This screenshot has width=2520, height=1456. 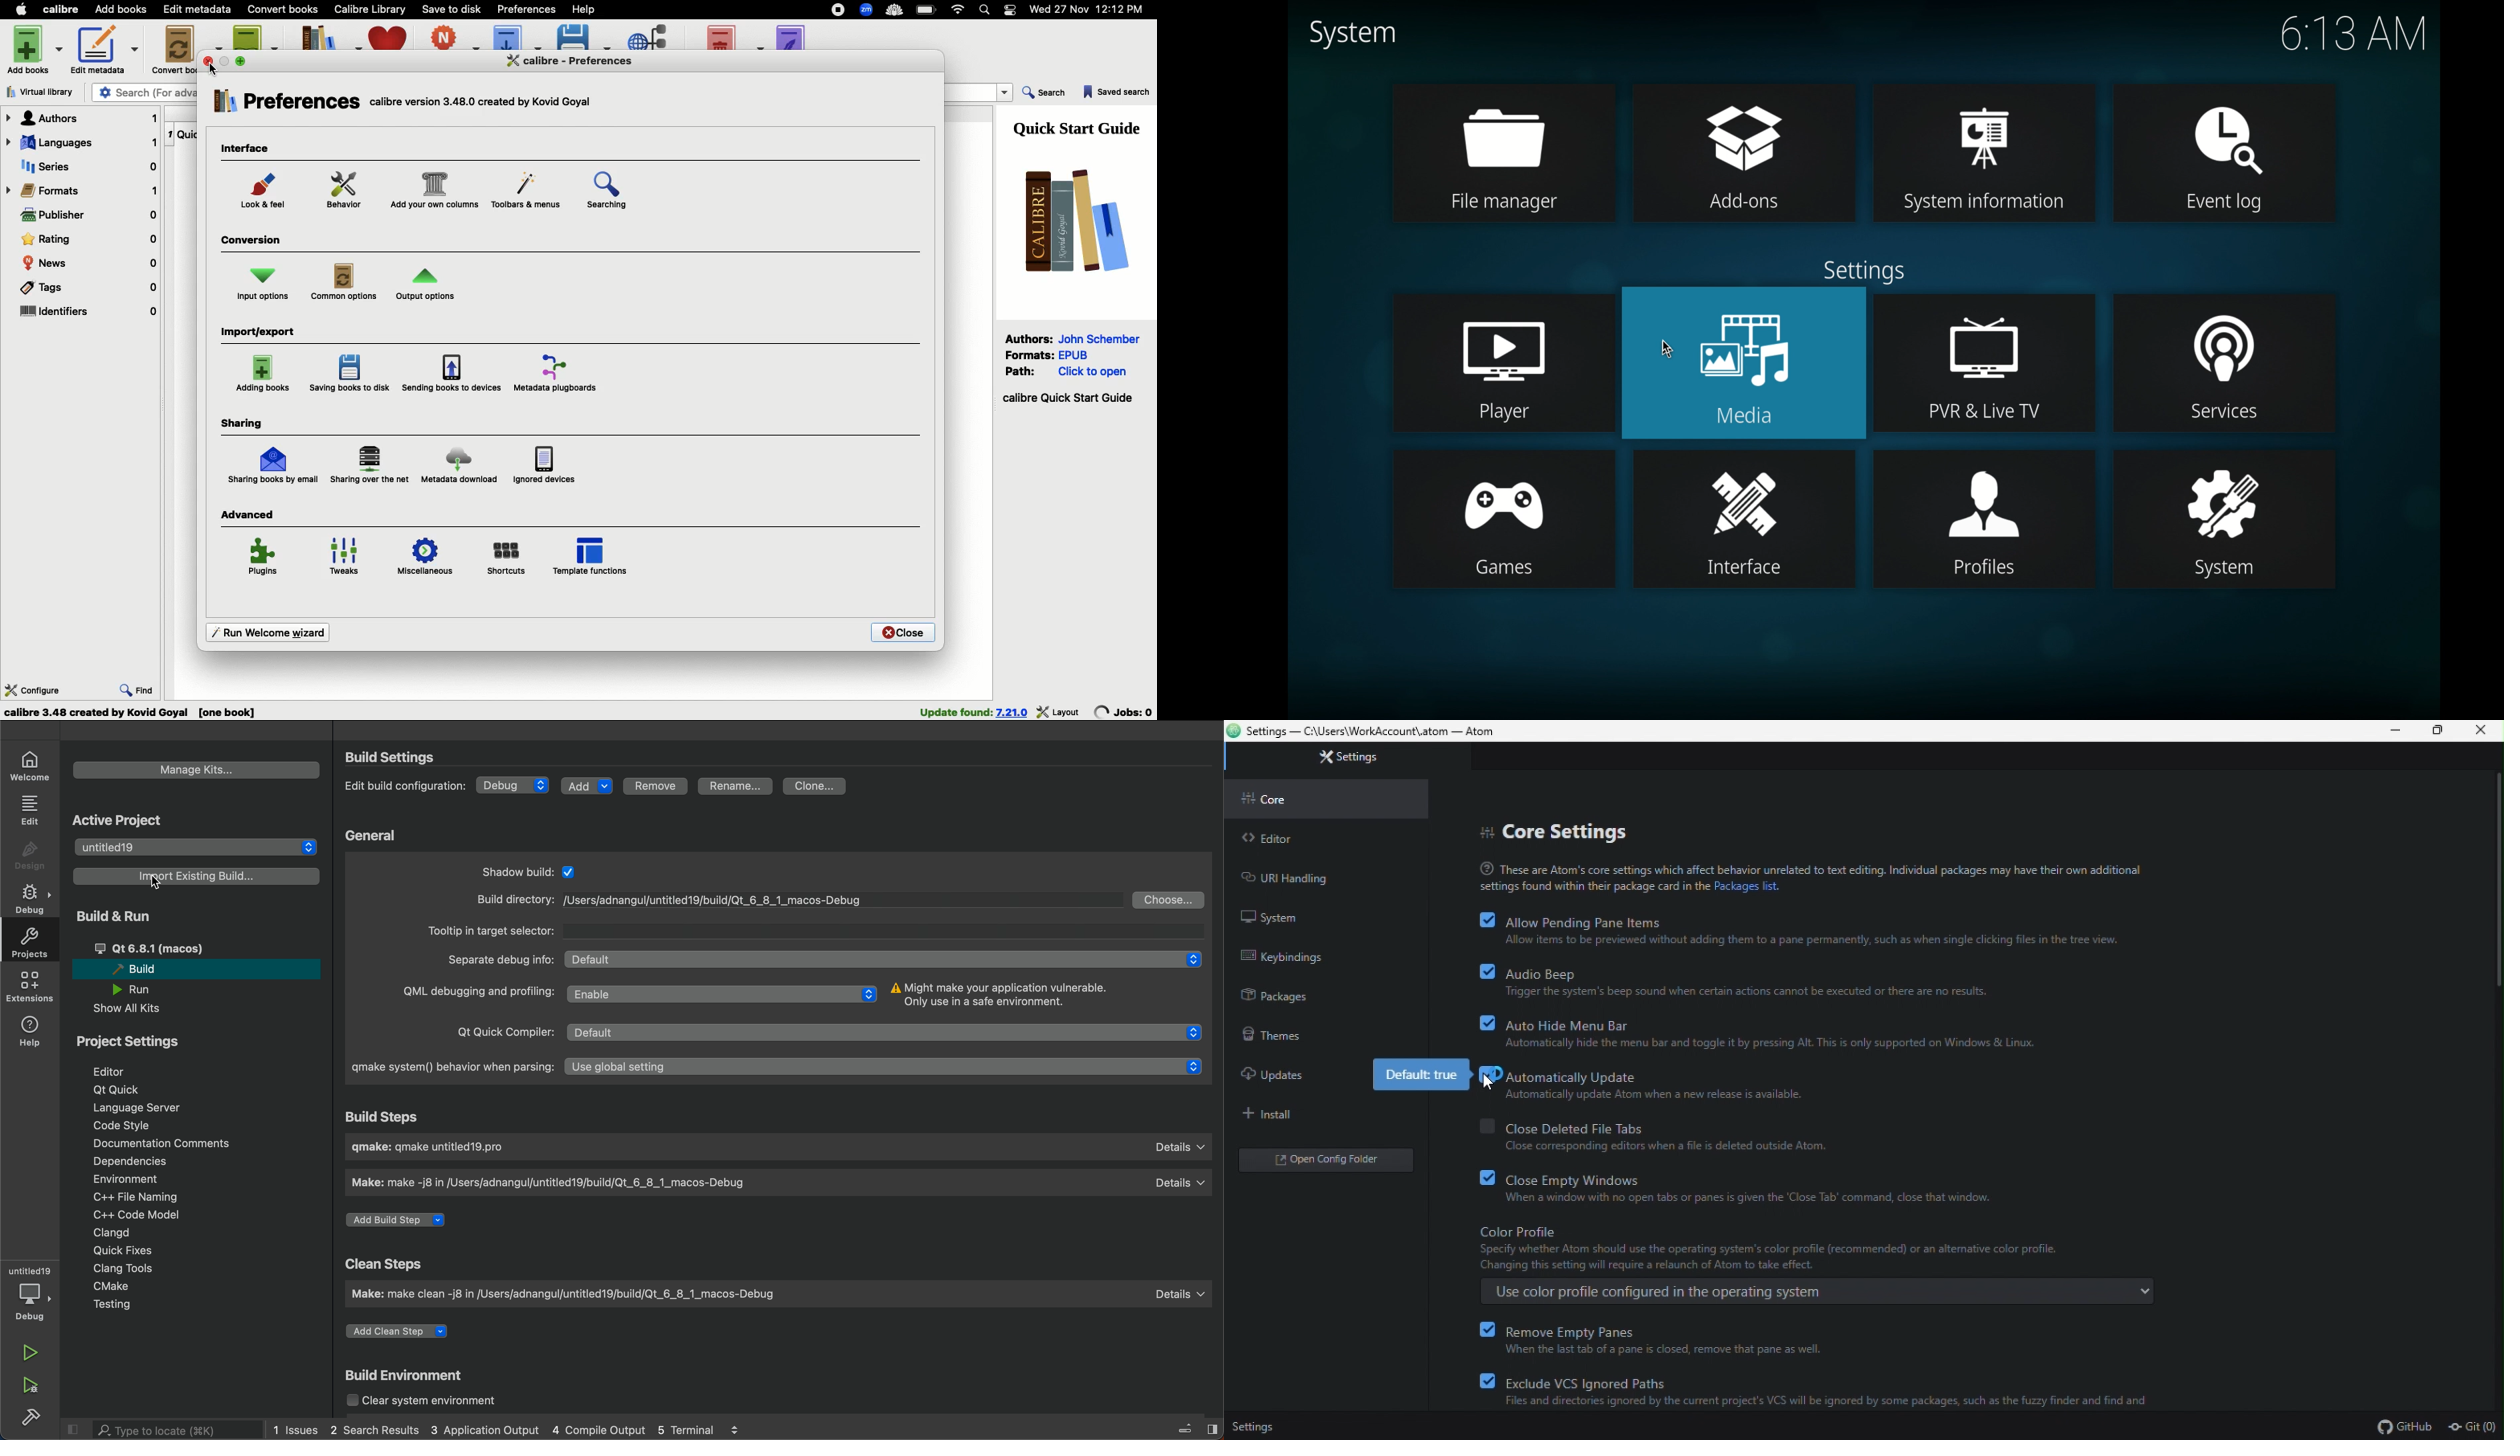 I want to click on Series, so click(x=86, y=168).